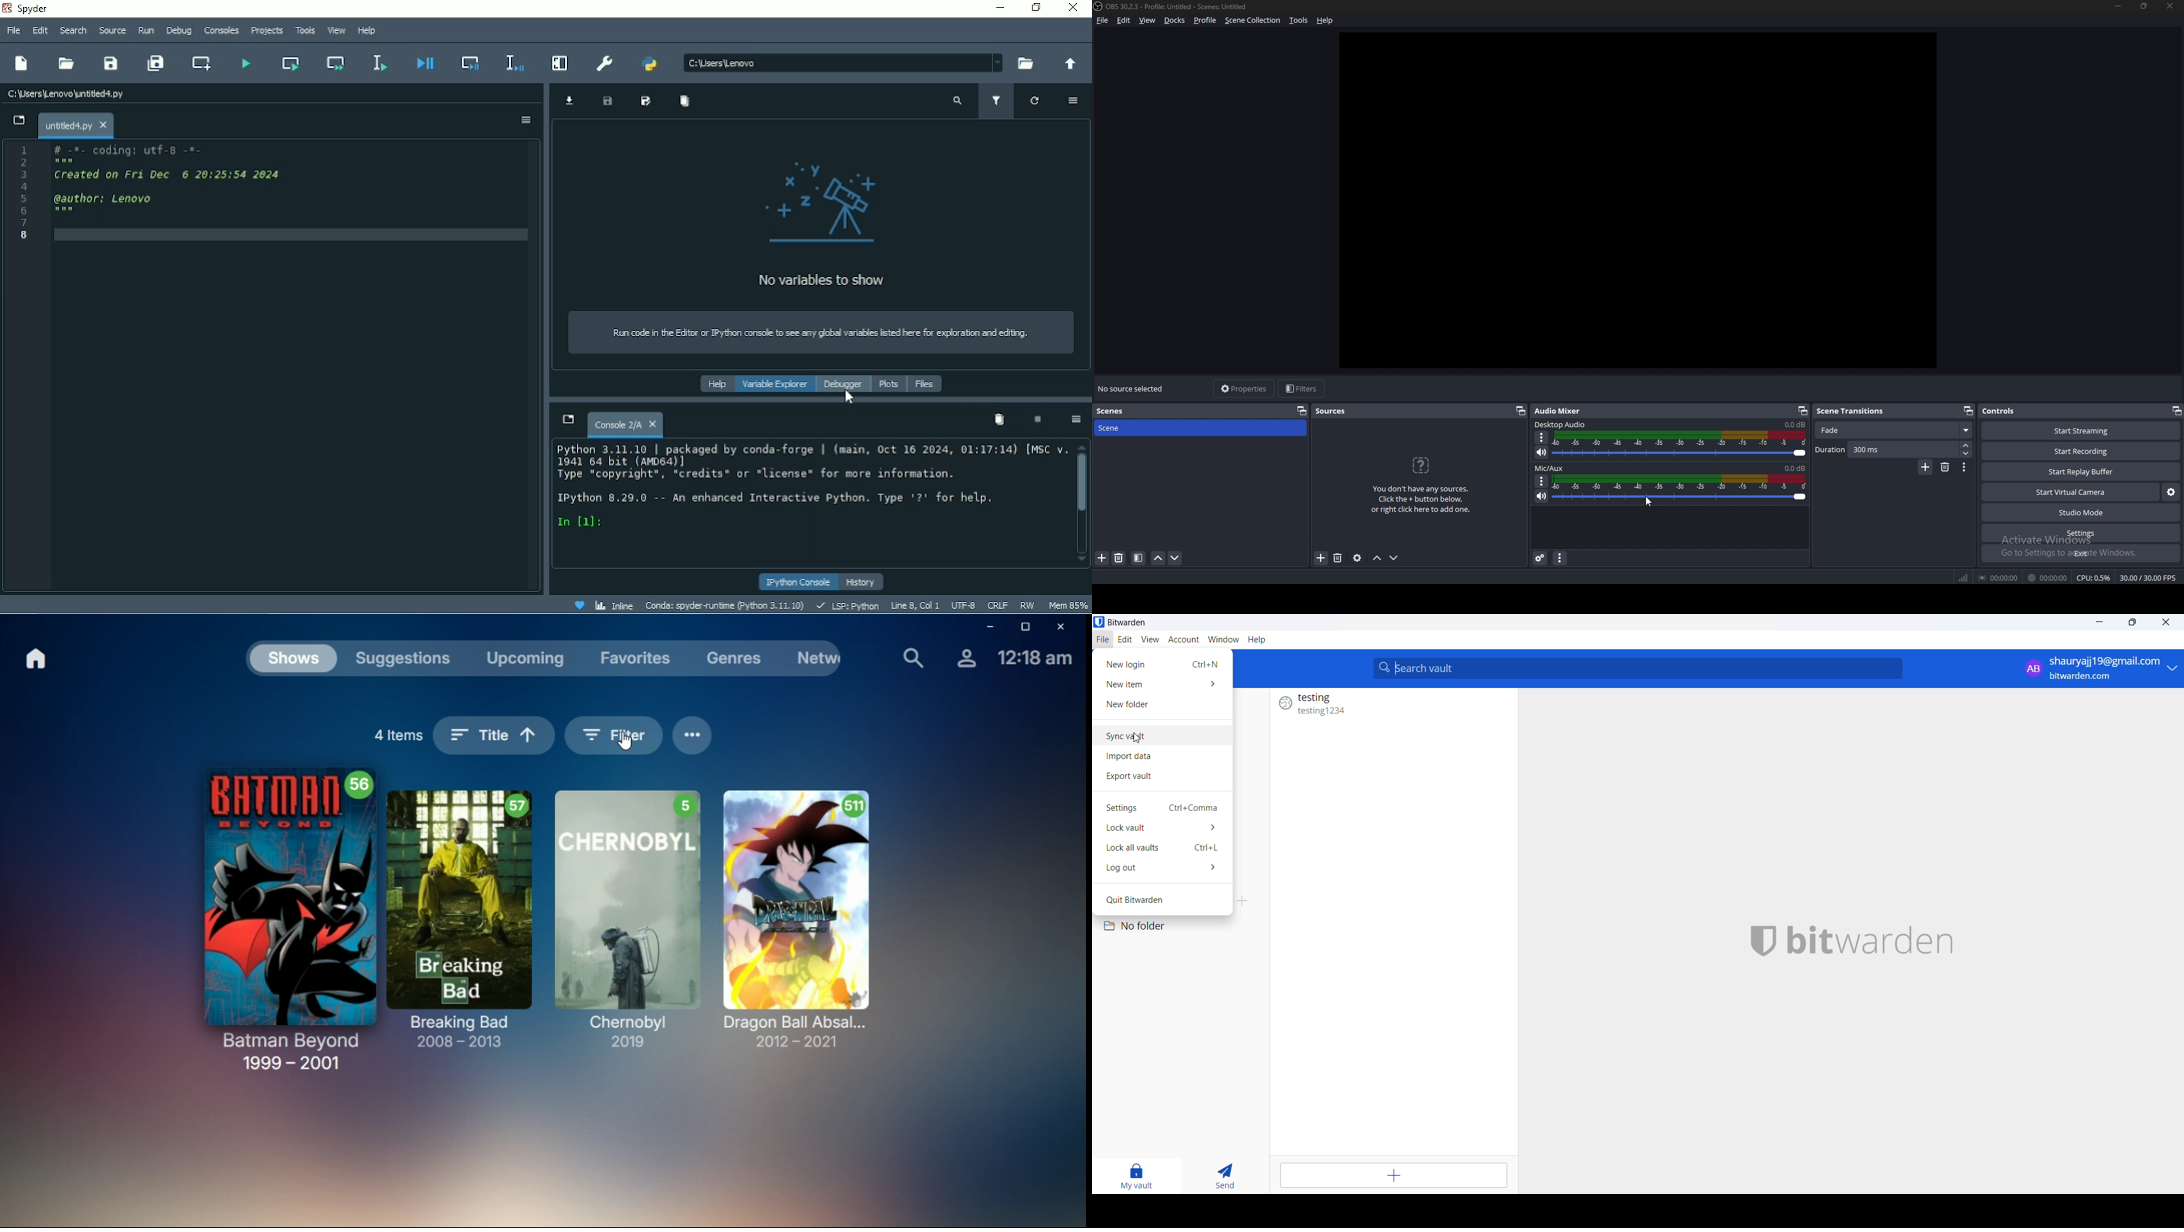 The height and width of the screenshot is (1232, 2184). I want to click on 00:00:00, so click(2047, 579).